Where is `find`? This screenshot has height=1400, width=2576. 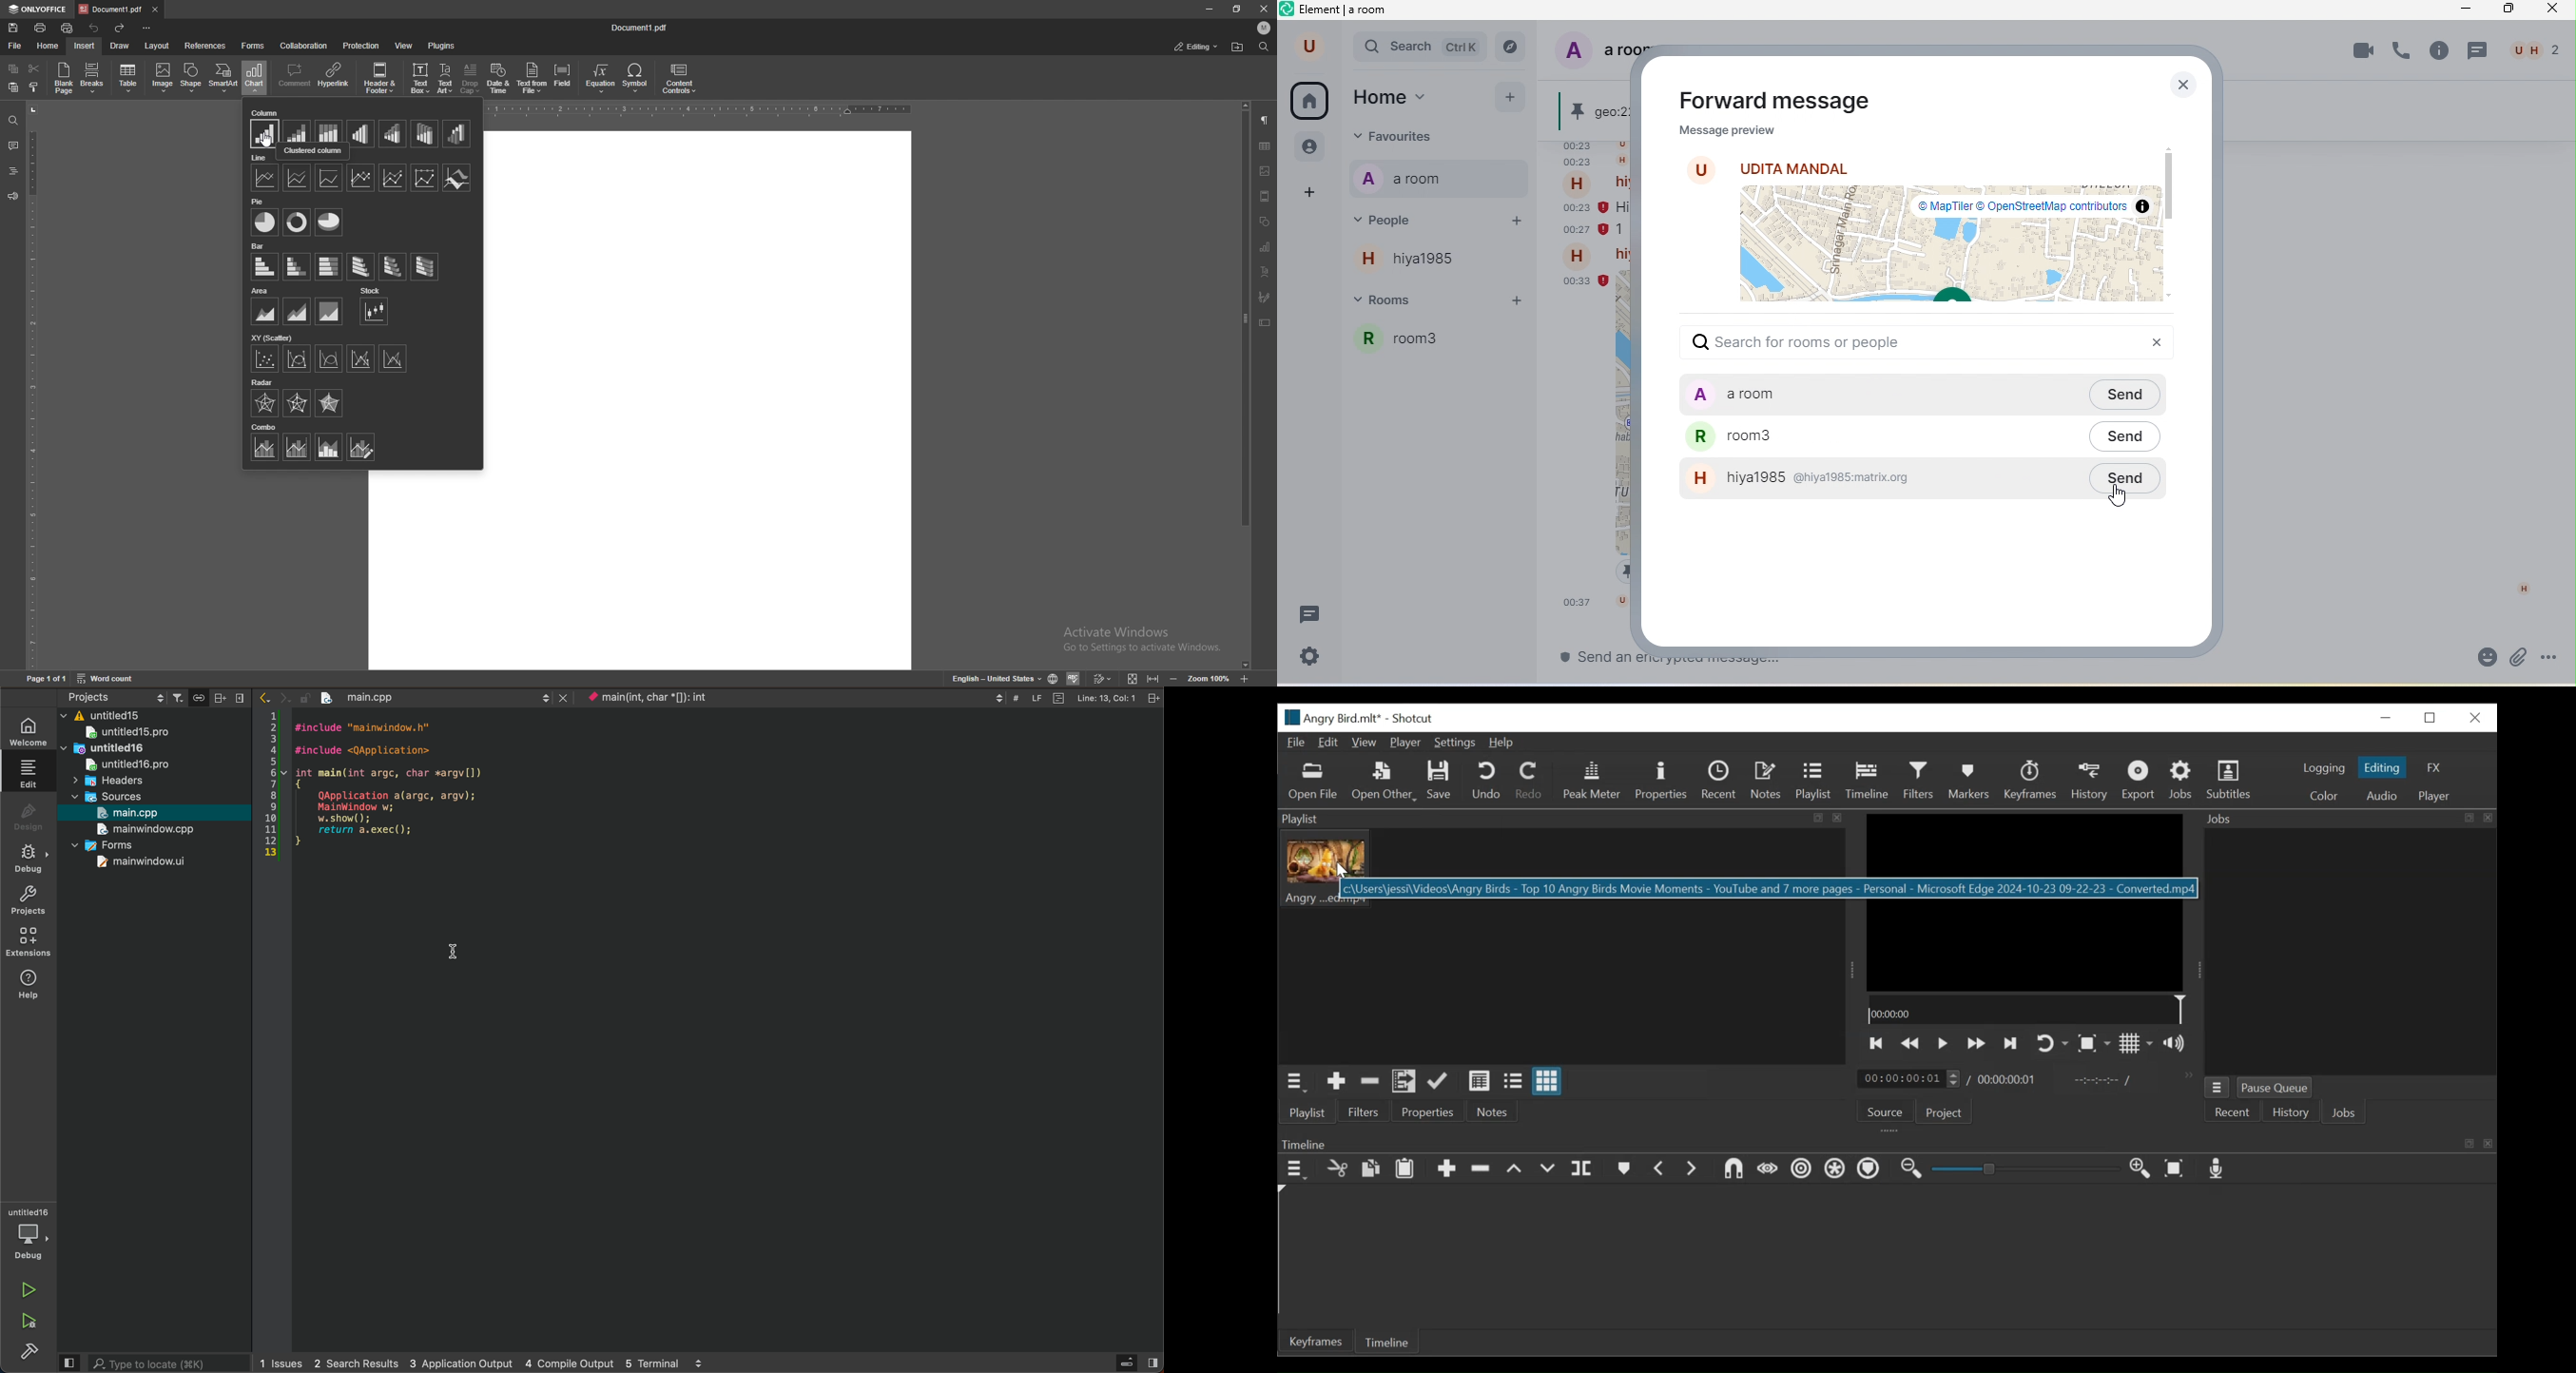
find is located at coordinates (13, 120).